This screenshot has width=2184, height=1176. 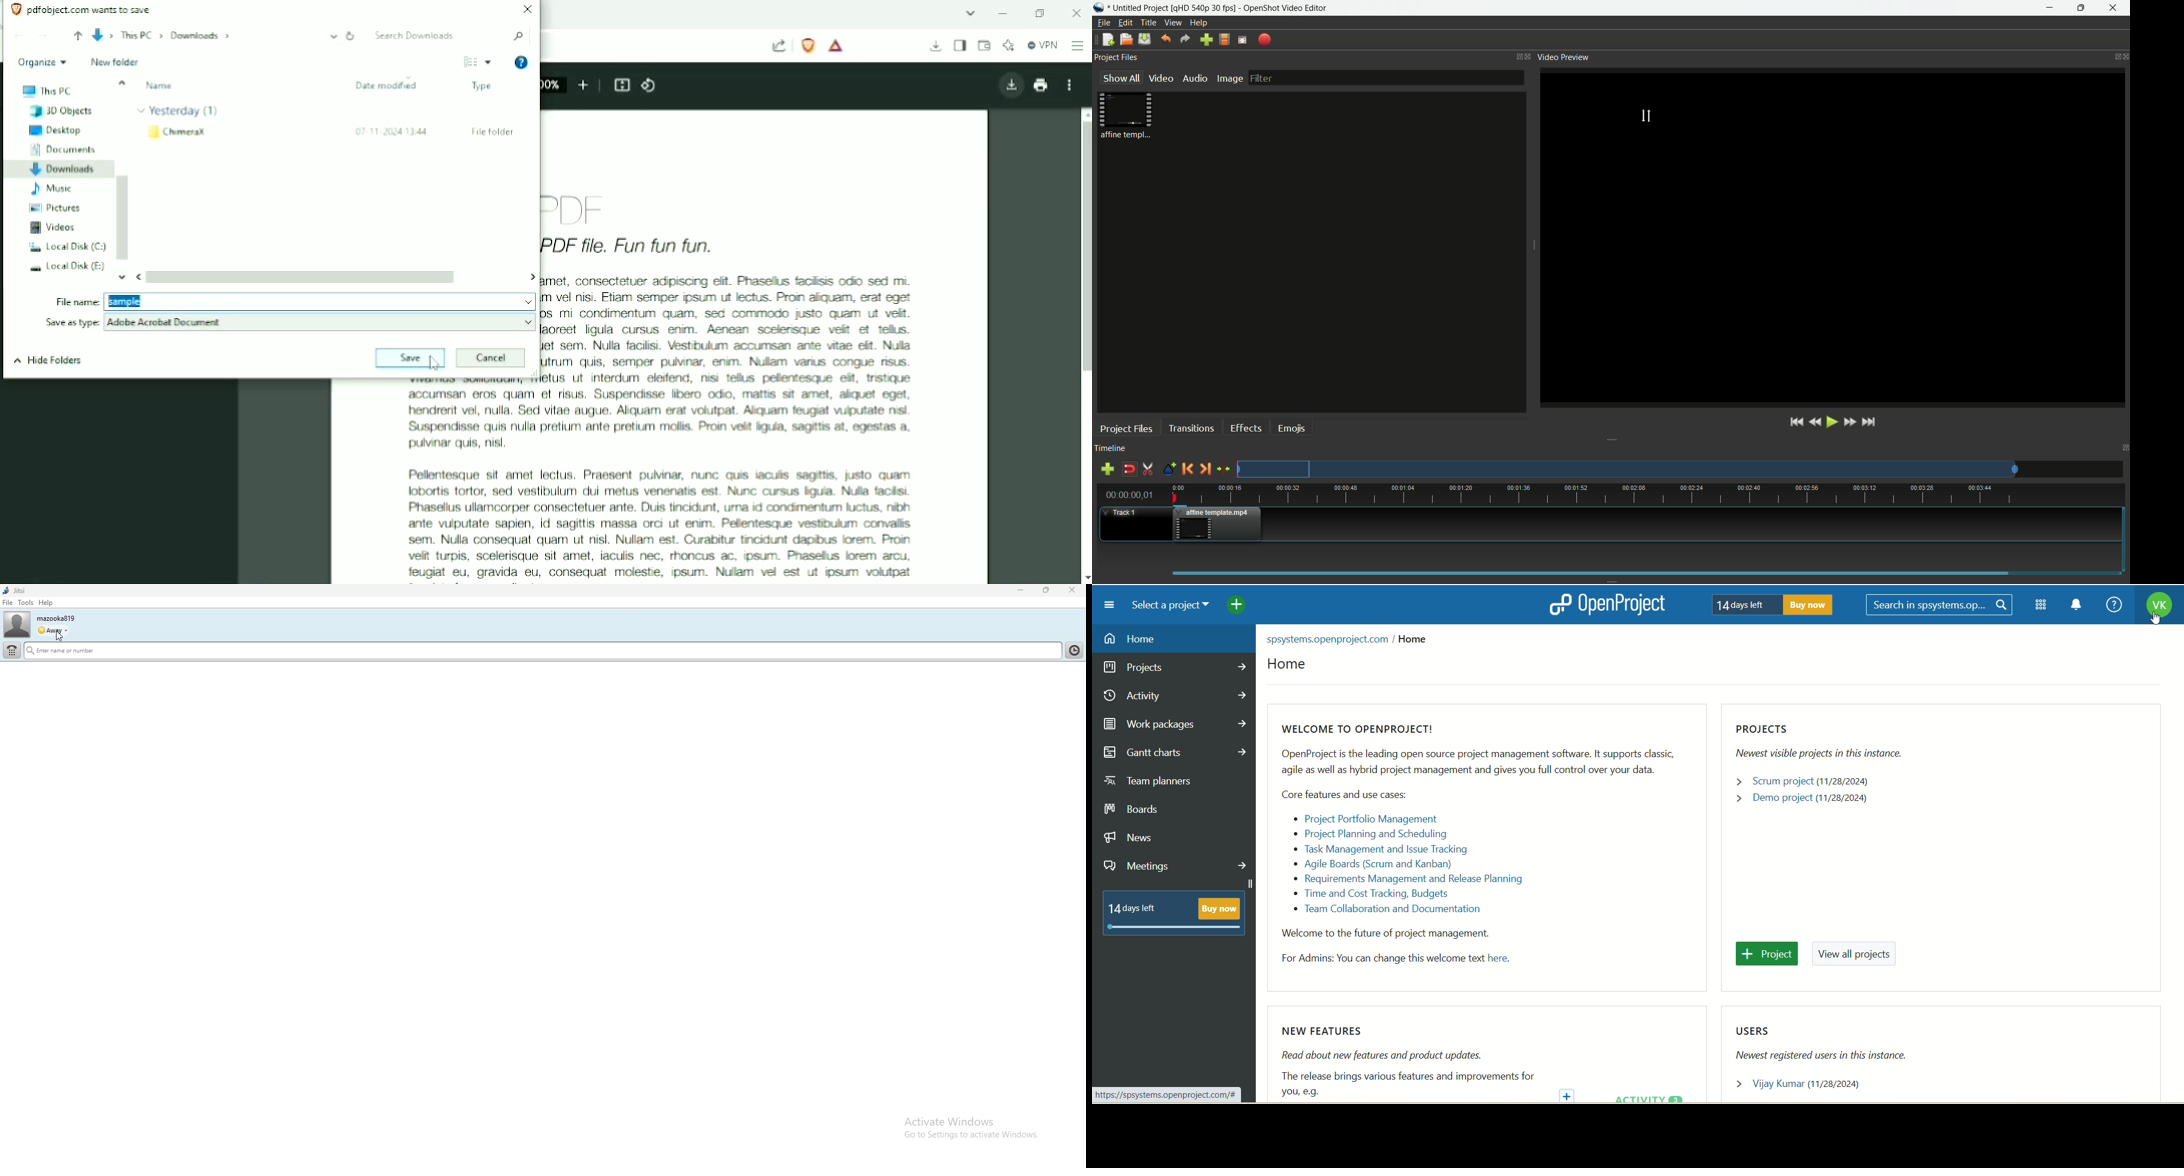 What do you see at coordinates (1768, 604) in the screenshot?
I see `text` at bounding box center [1768, 604].